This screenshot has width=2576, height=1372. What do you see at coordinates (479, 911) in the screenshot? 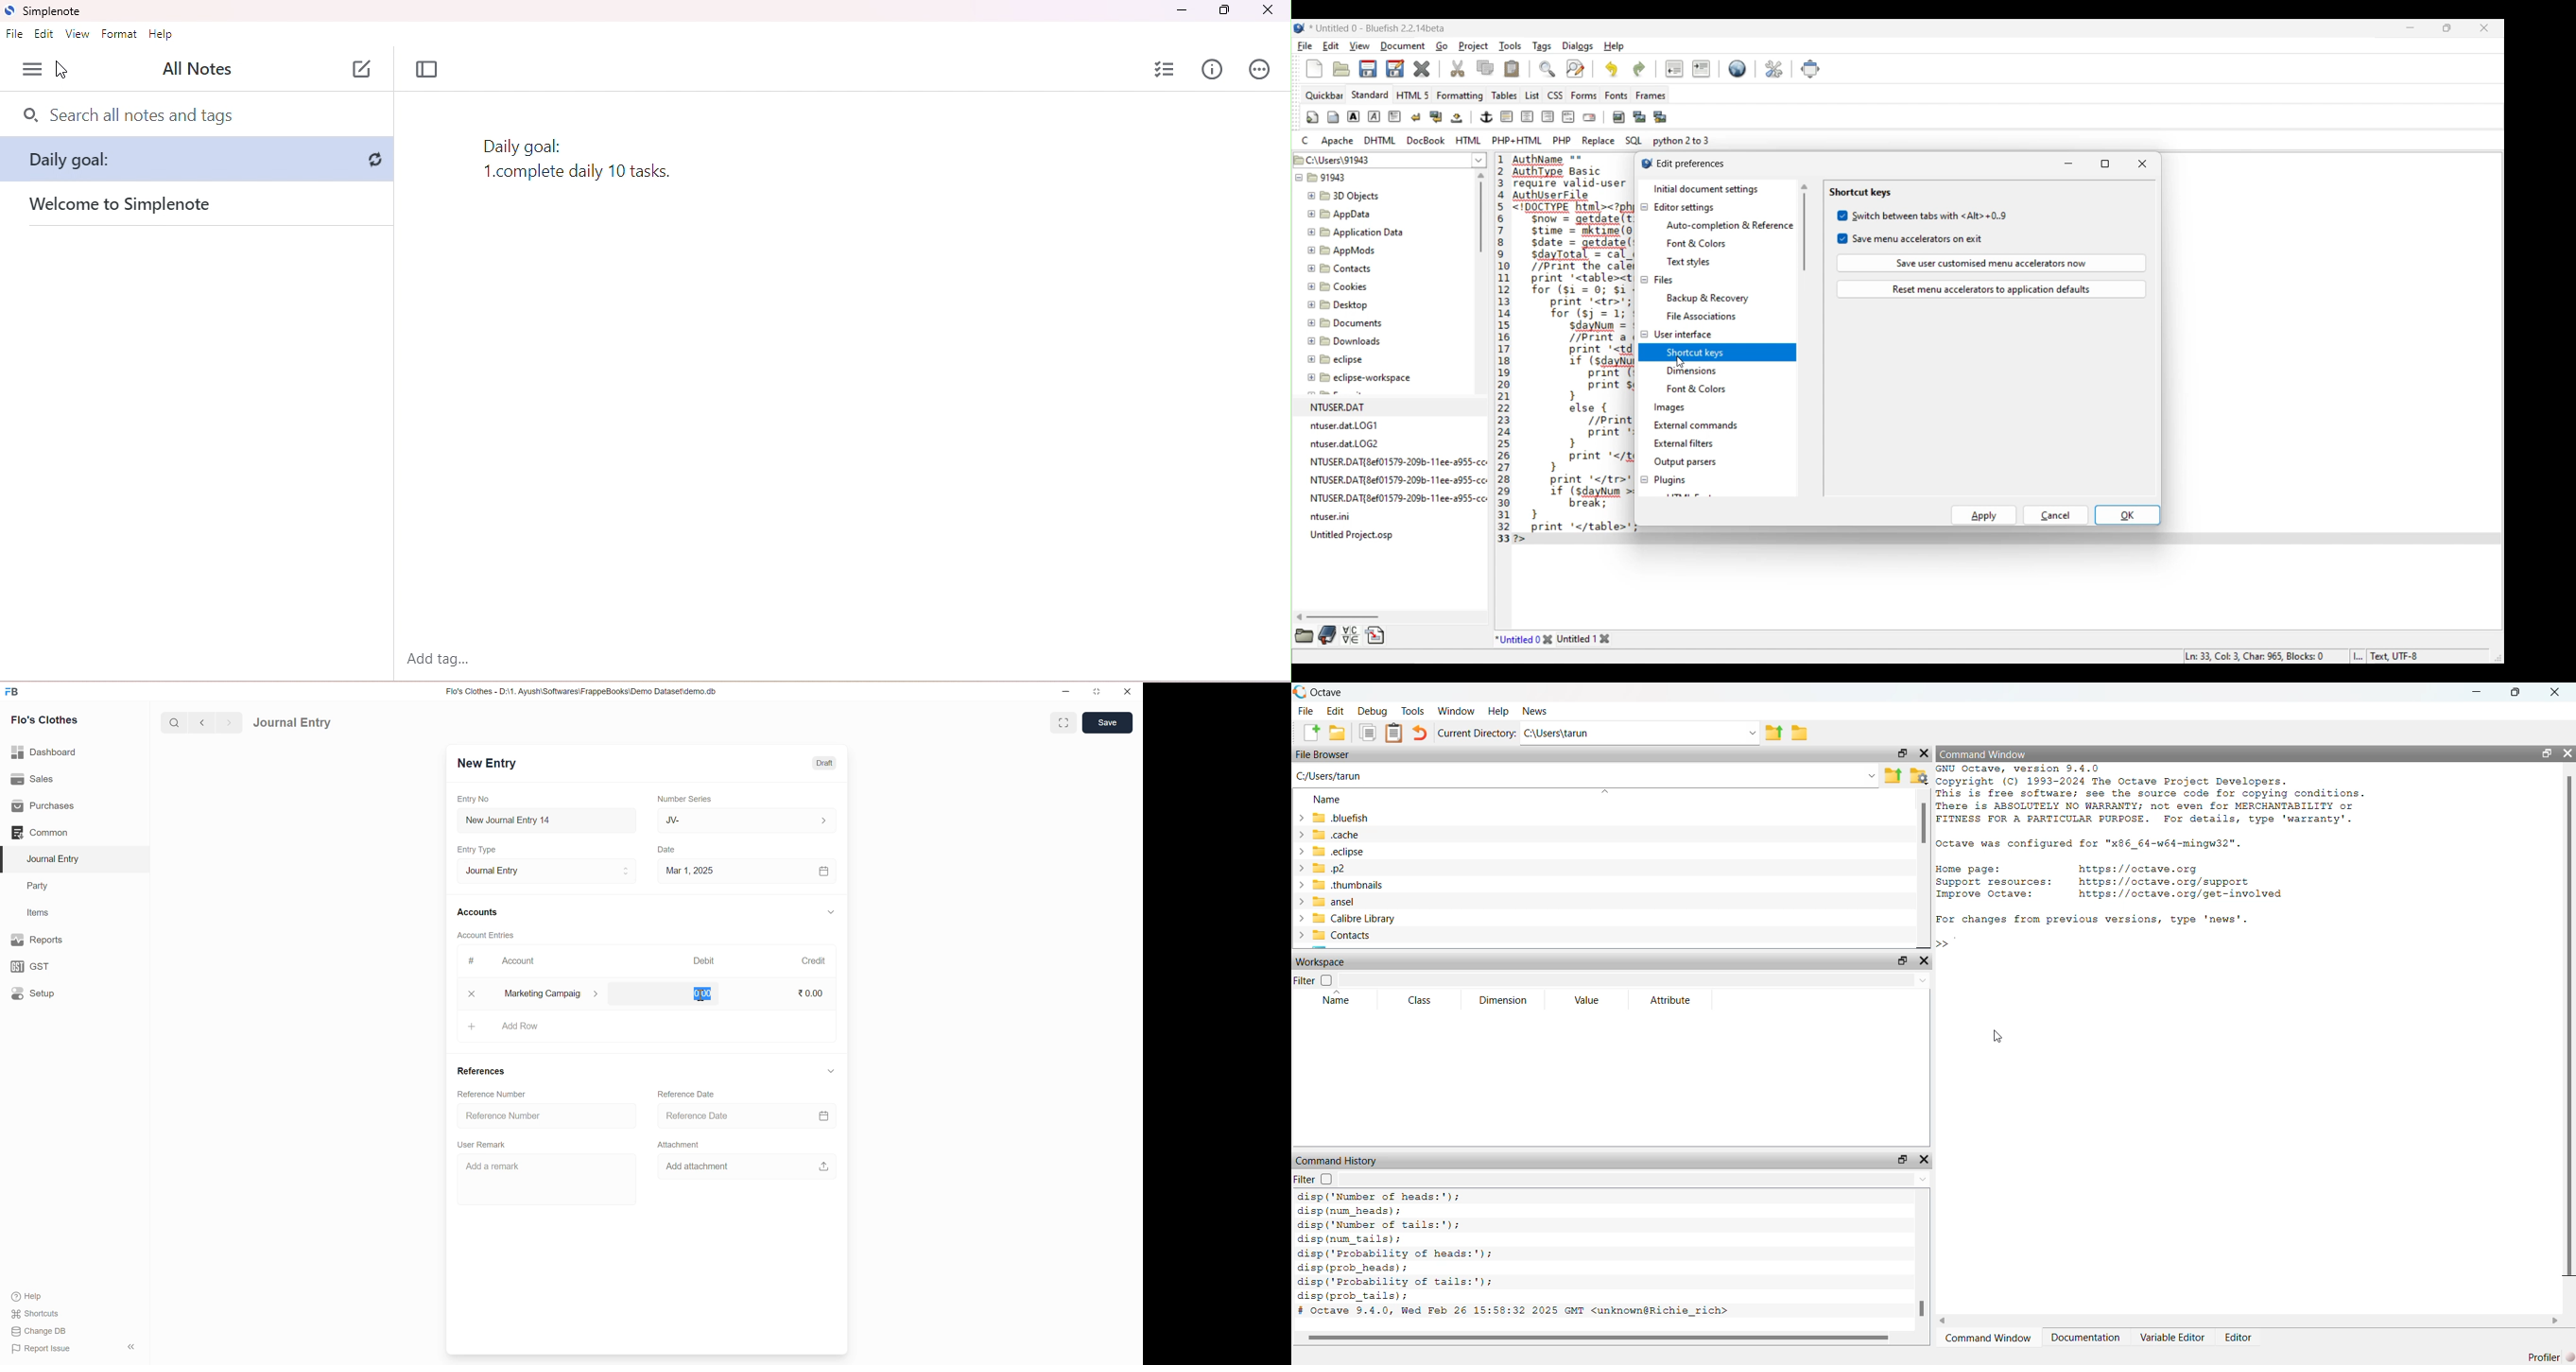
I see `Accounts` at bounding box center [479, 911].